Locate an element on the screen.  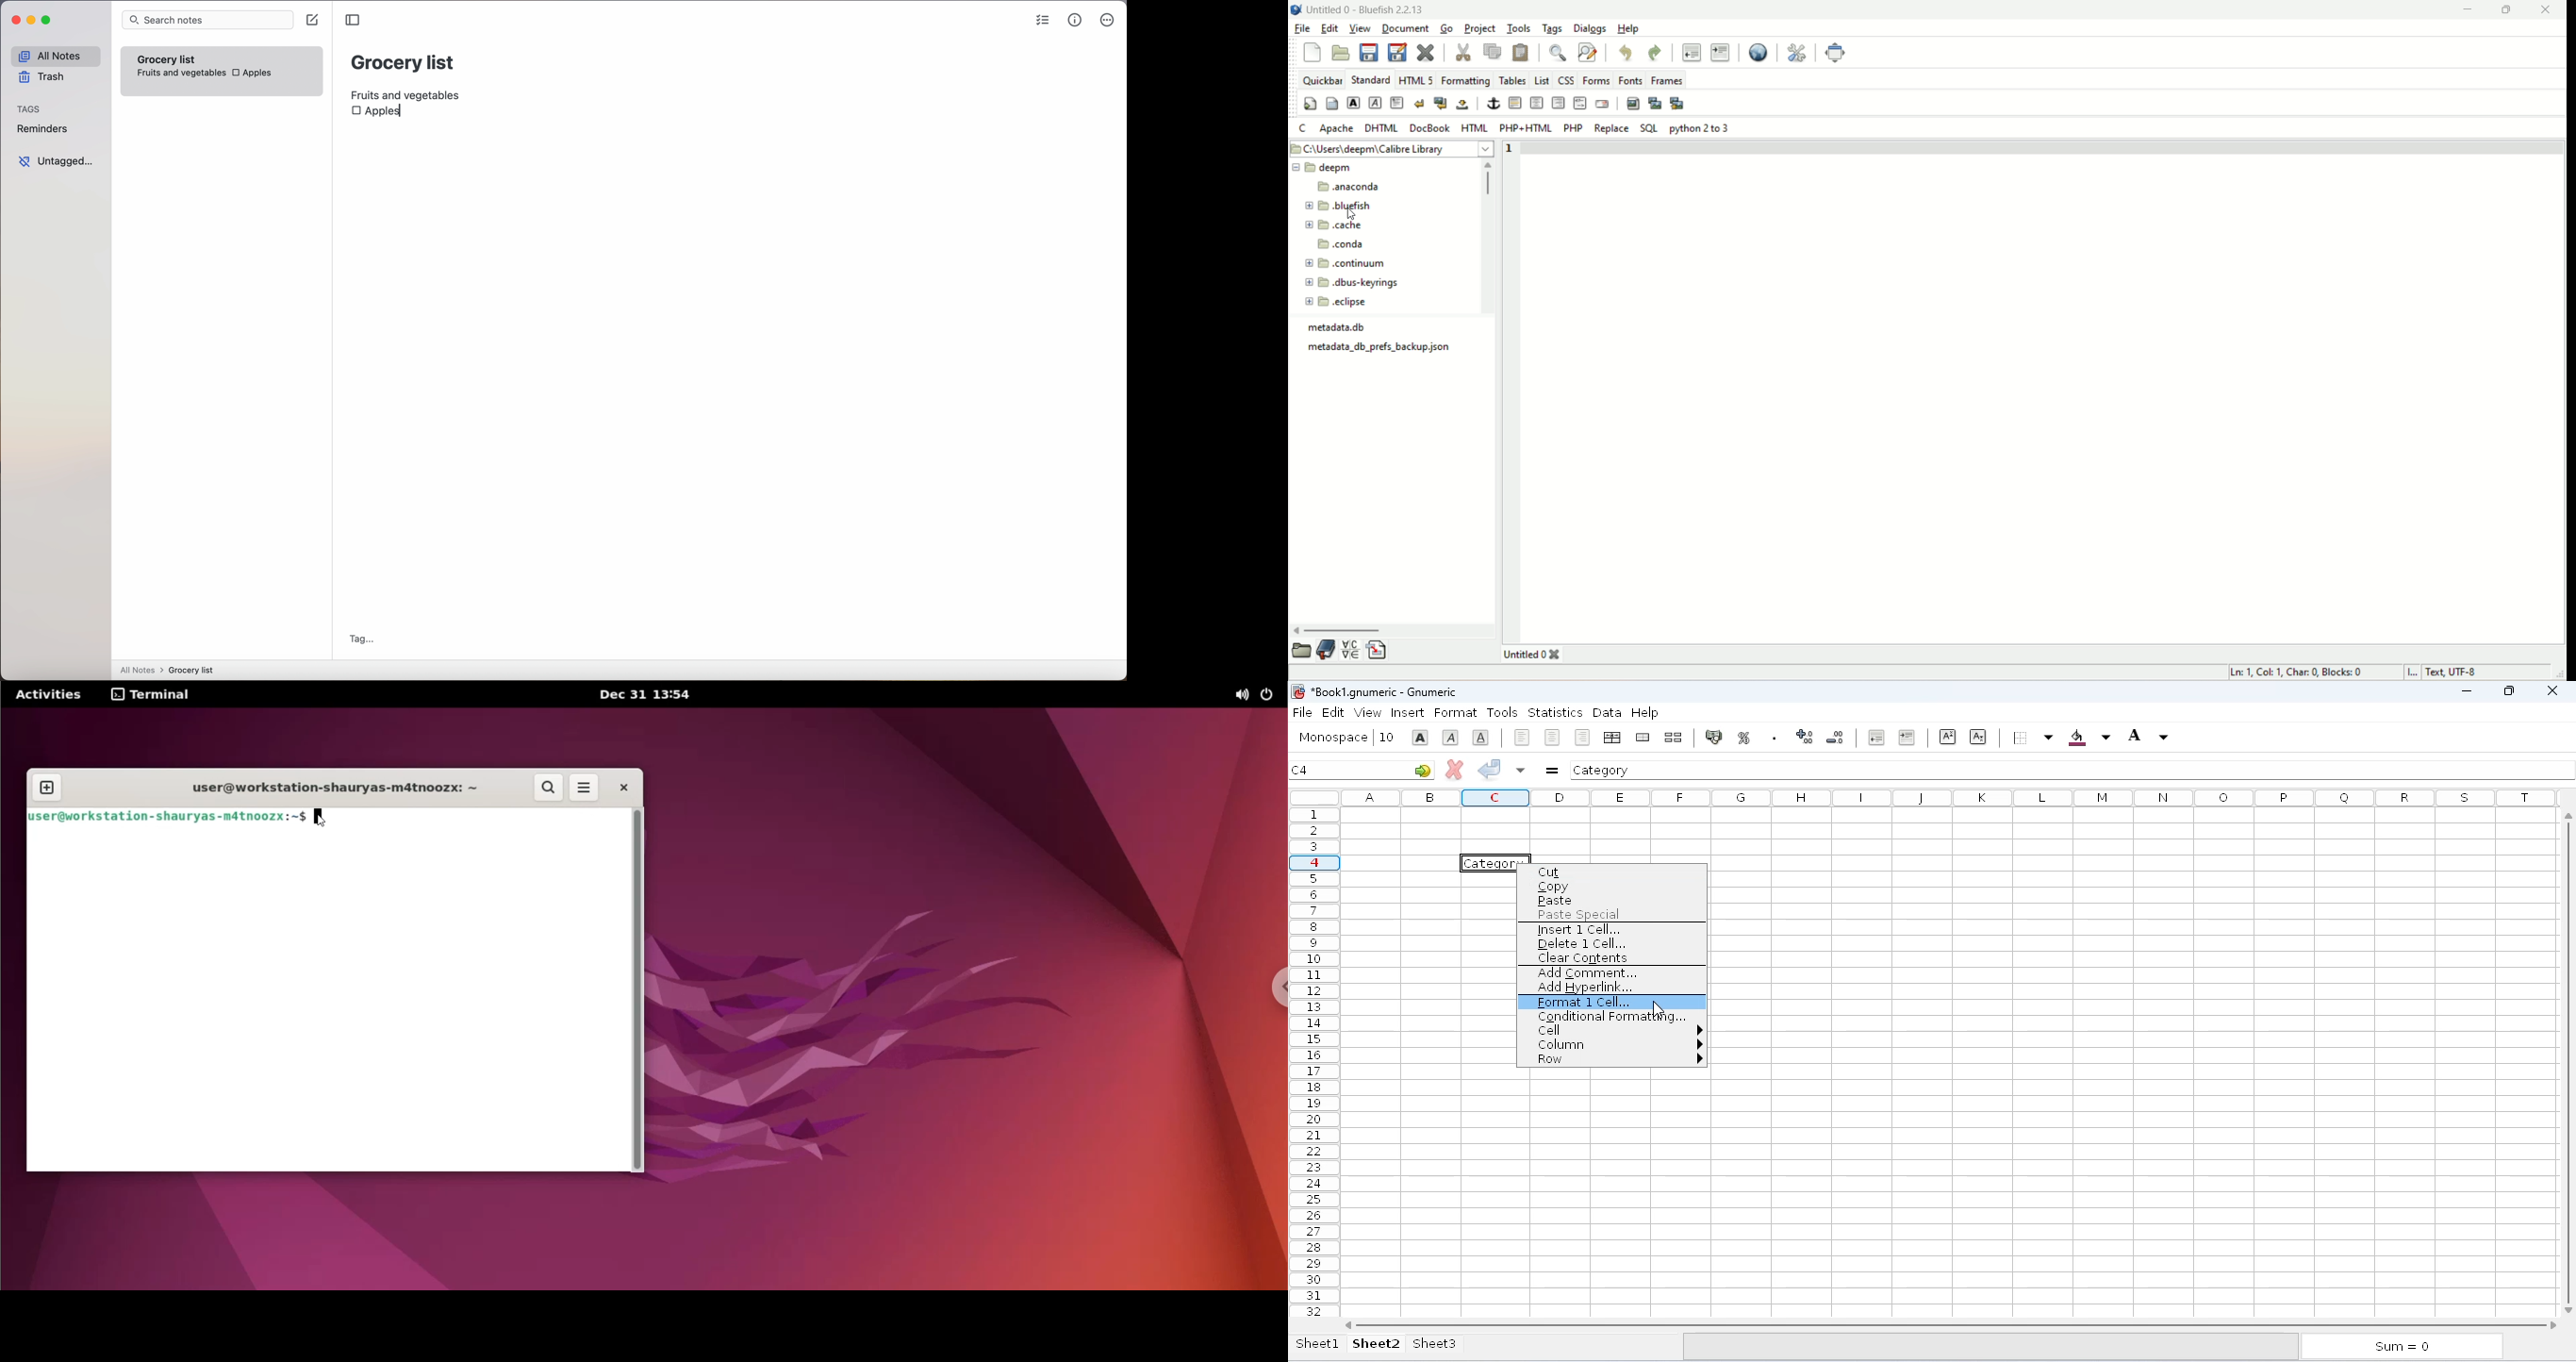
dialogs is located at coordinates (1589, 30).